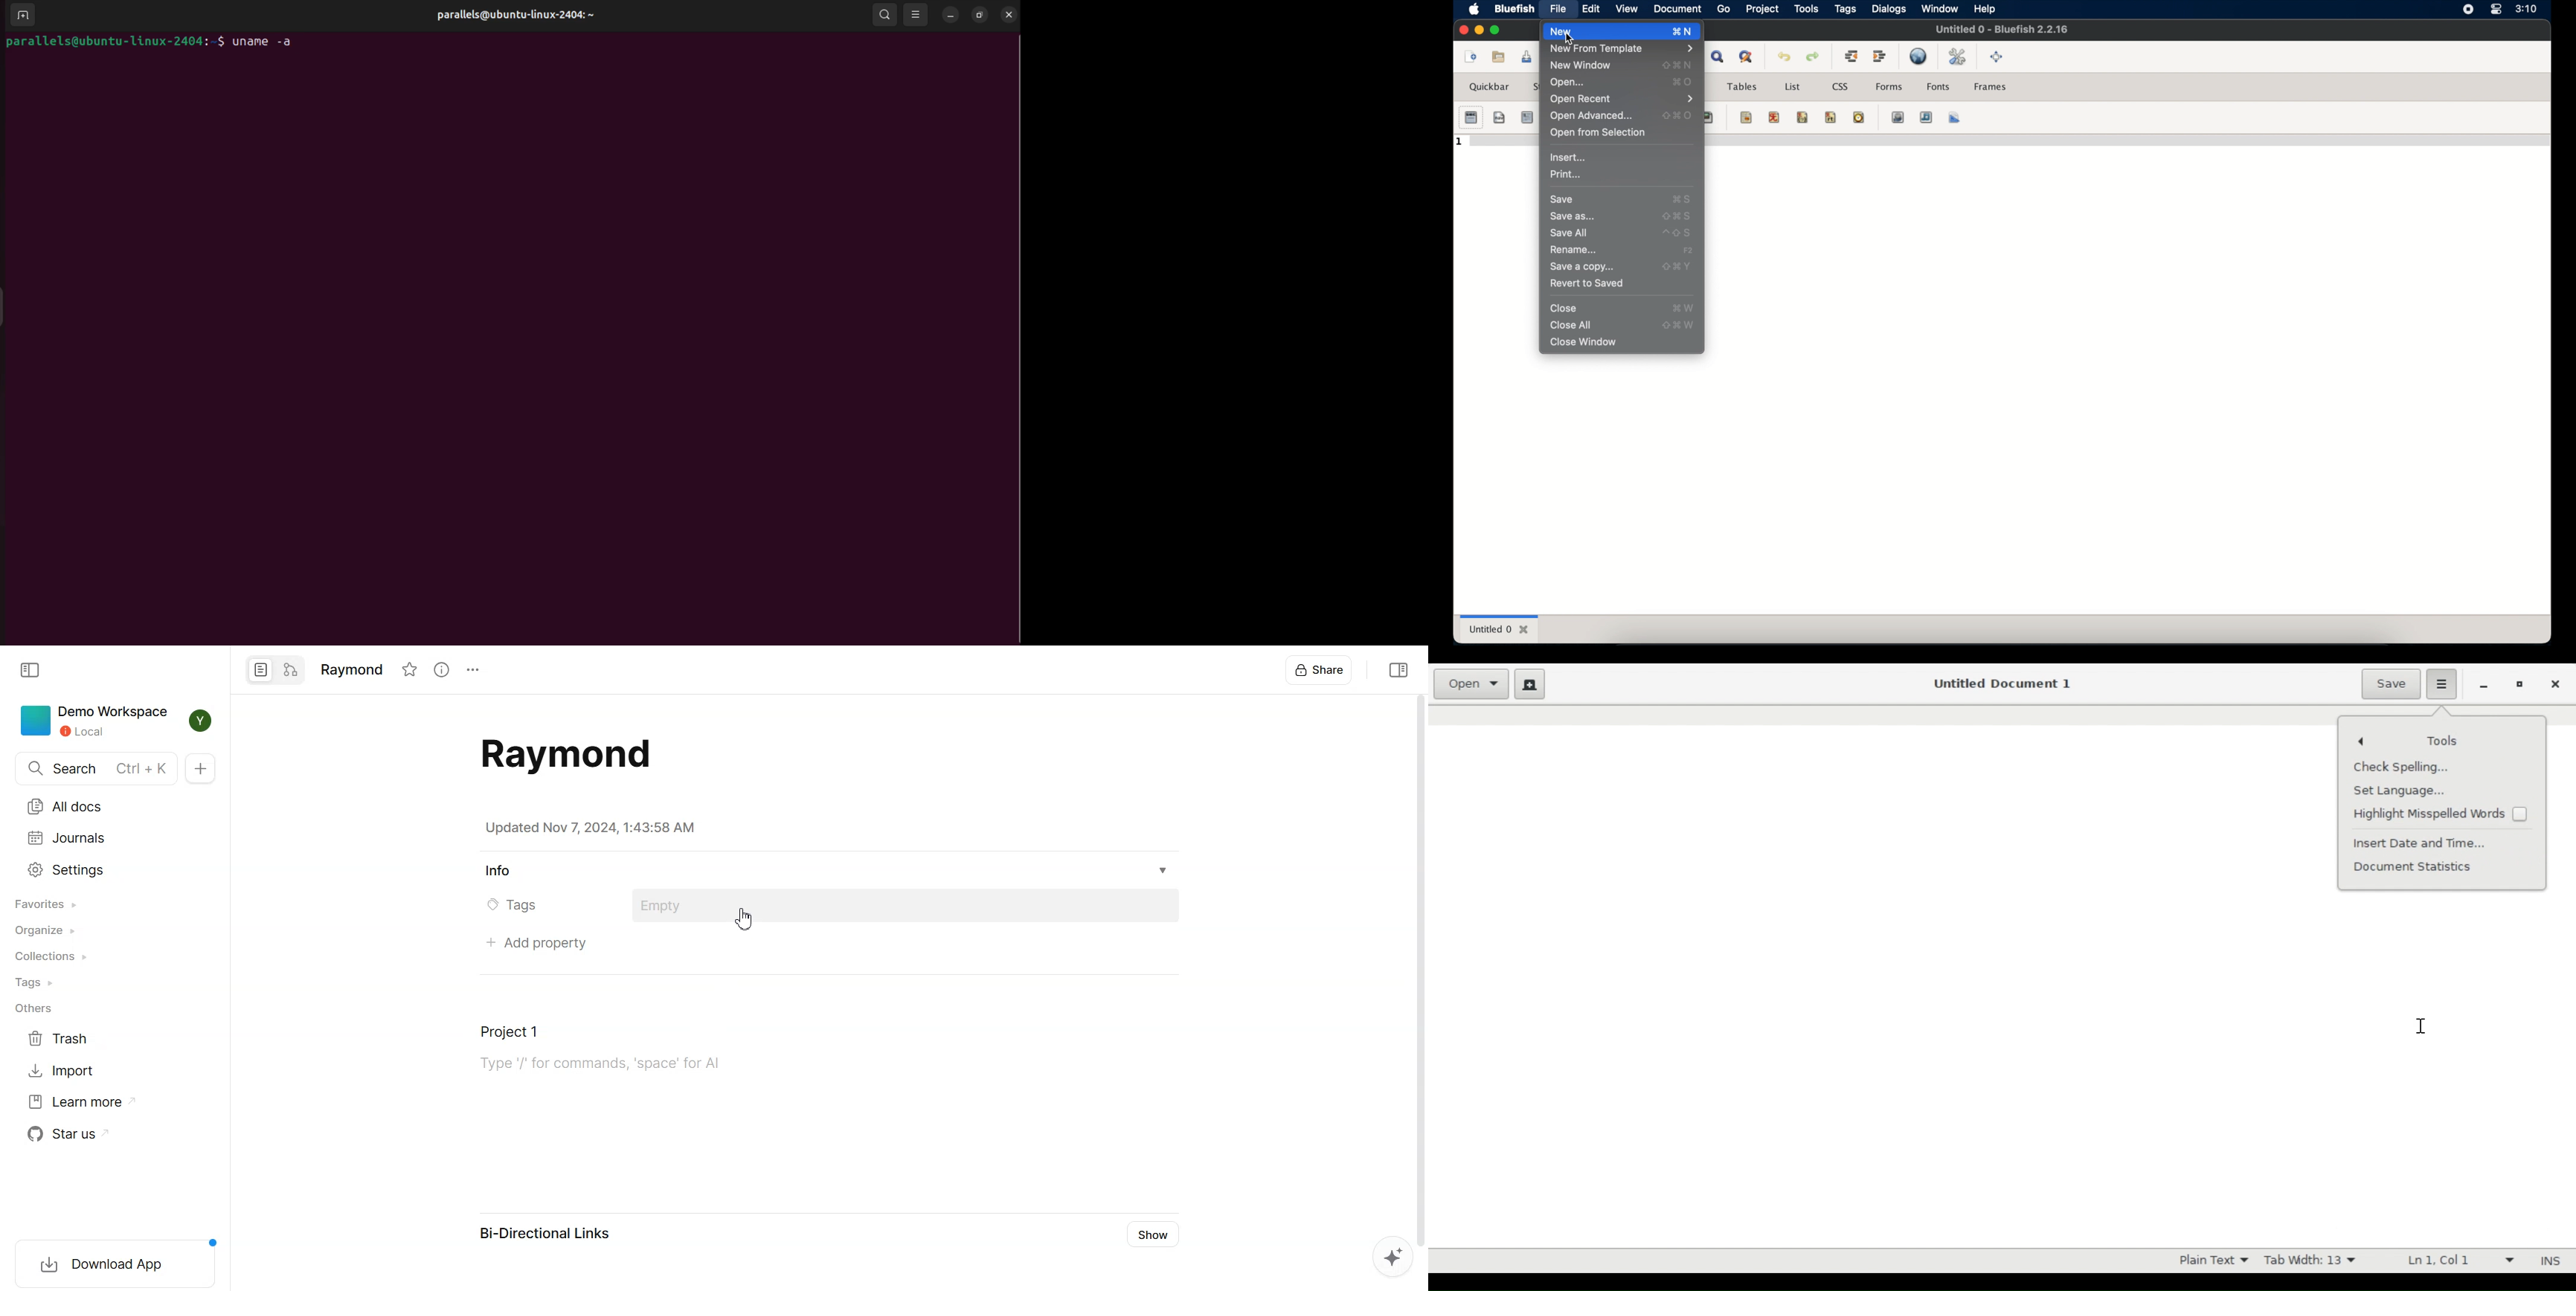 This screenshot has height=1316, width=2576. I want to click on show find bar, so click(1719, 56).